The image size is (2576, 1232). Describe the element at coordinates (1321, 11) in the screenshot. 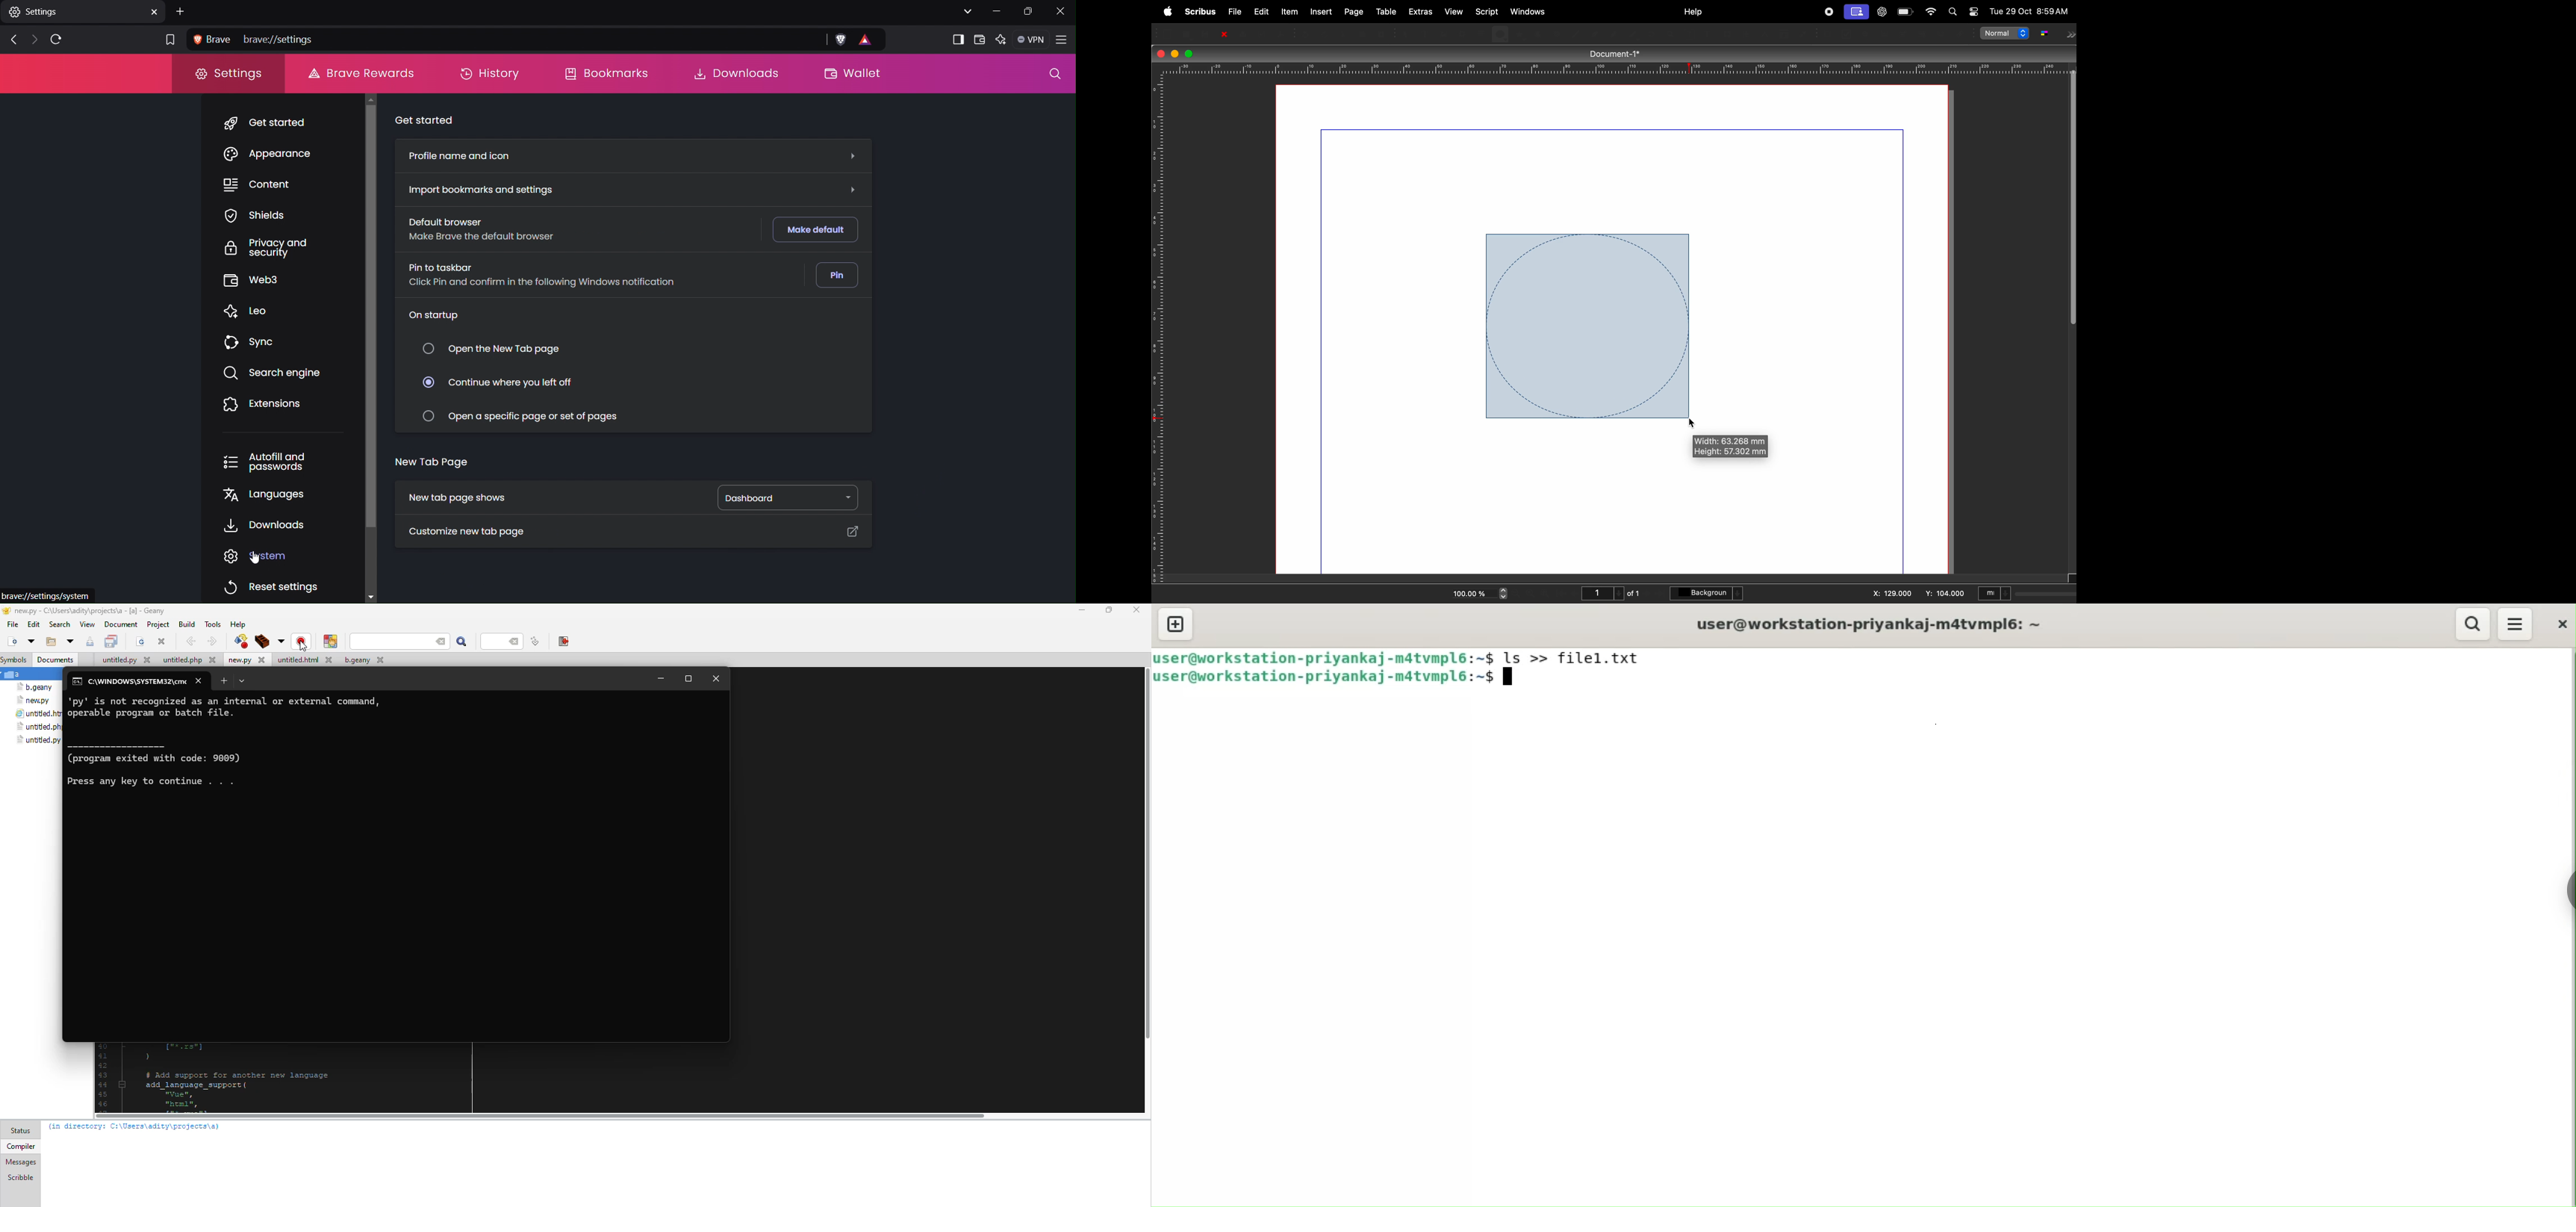

I see `insert` at that location.